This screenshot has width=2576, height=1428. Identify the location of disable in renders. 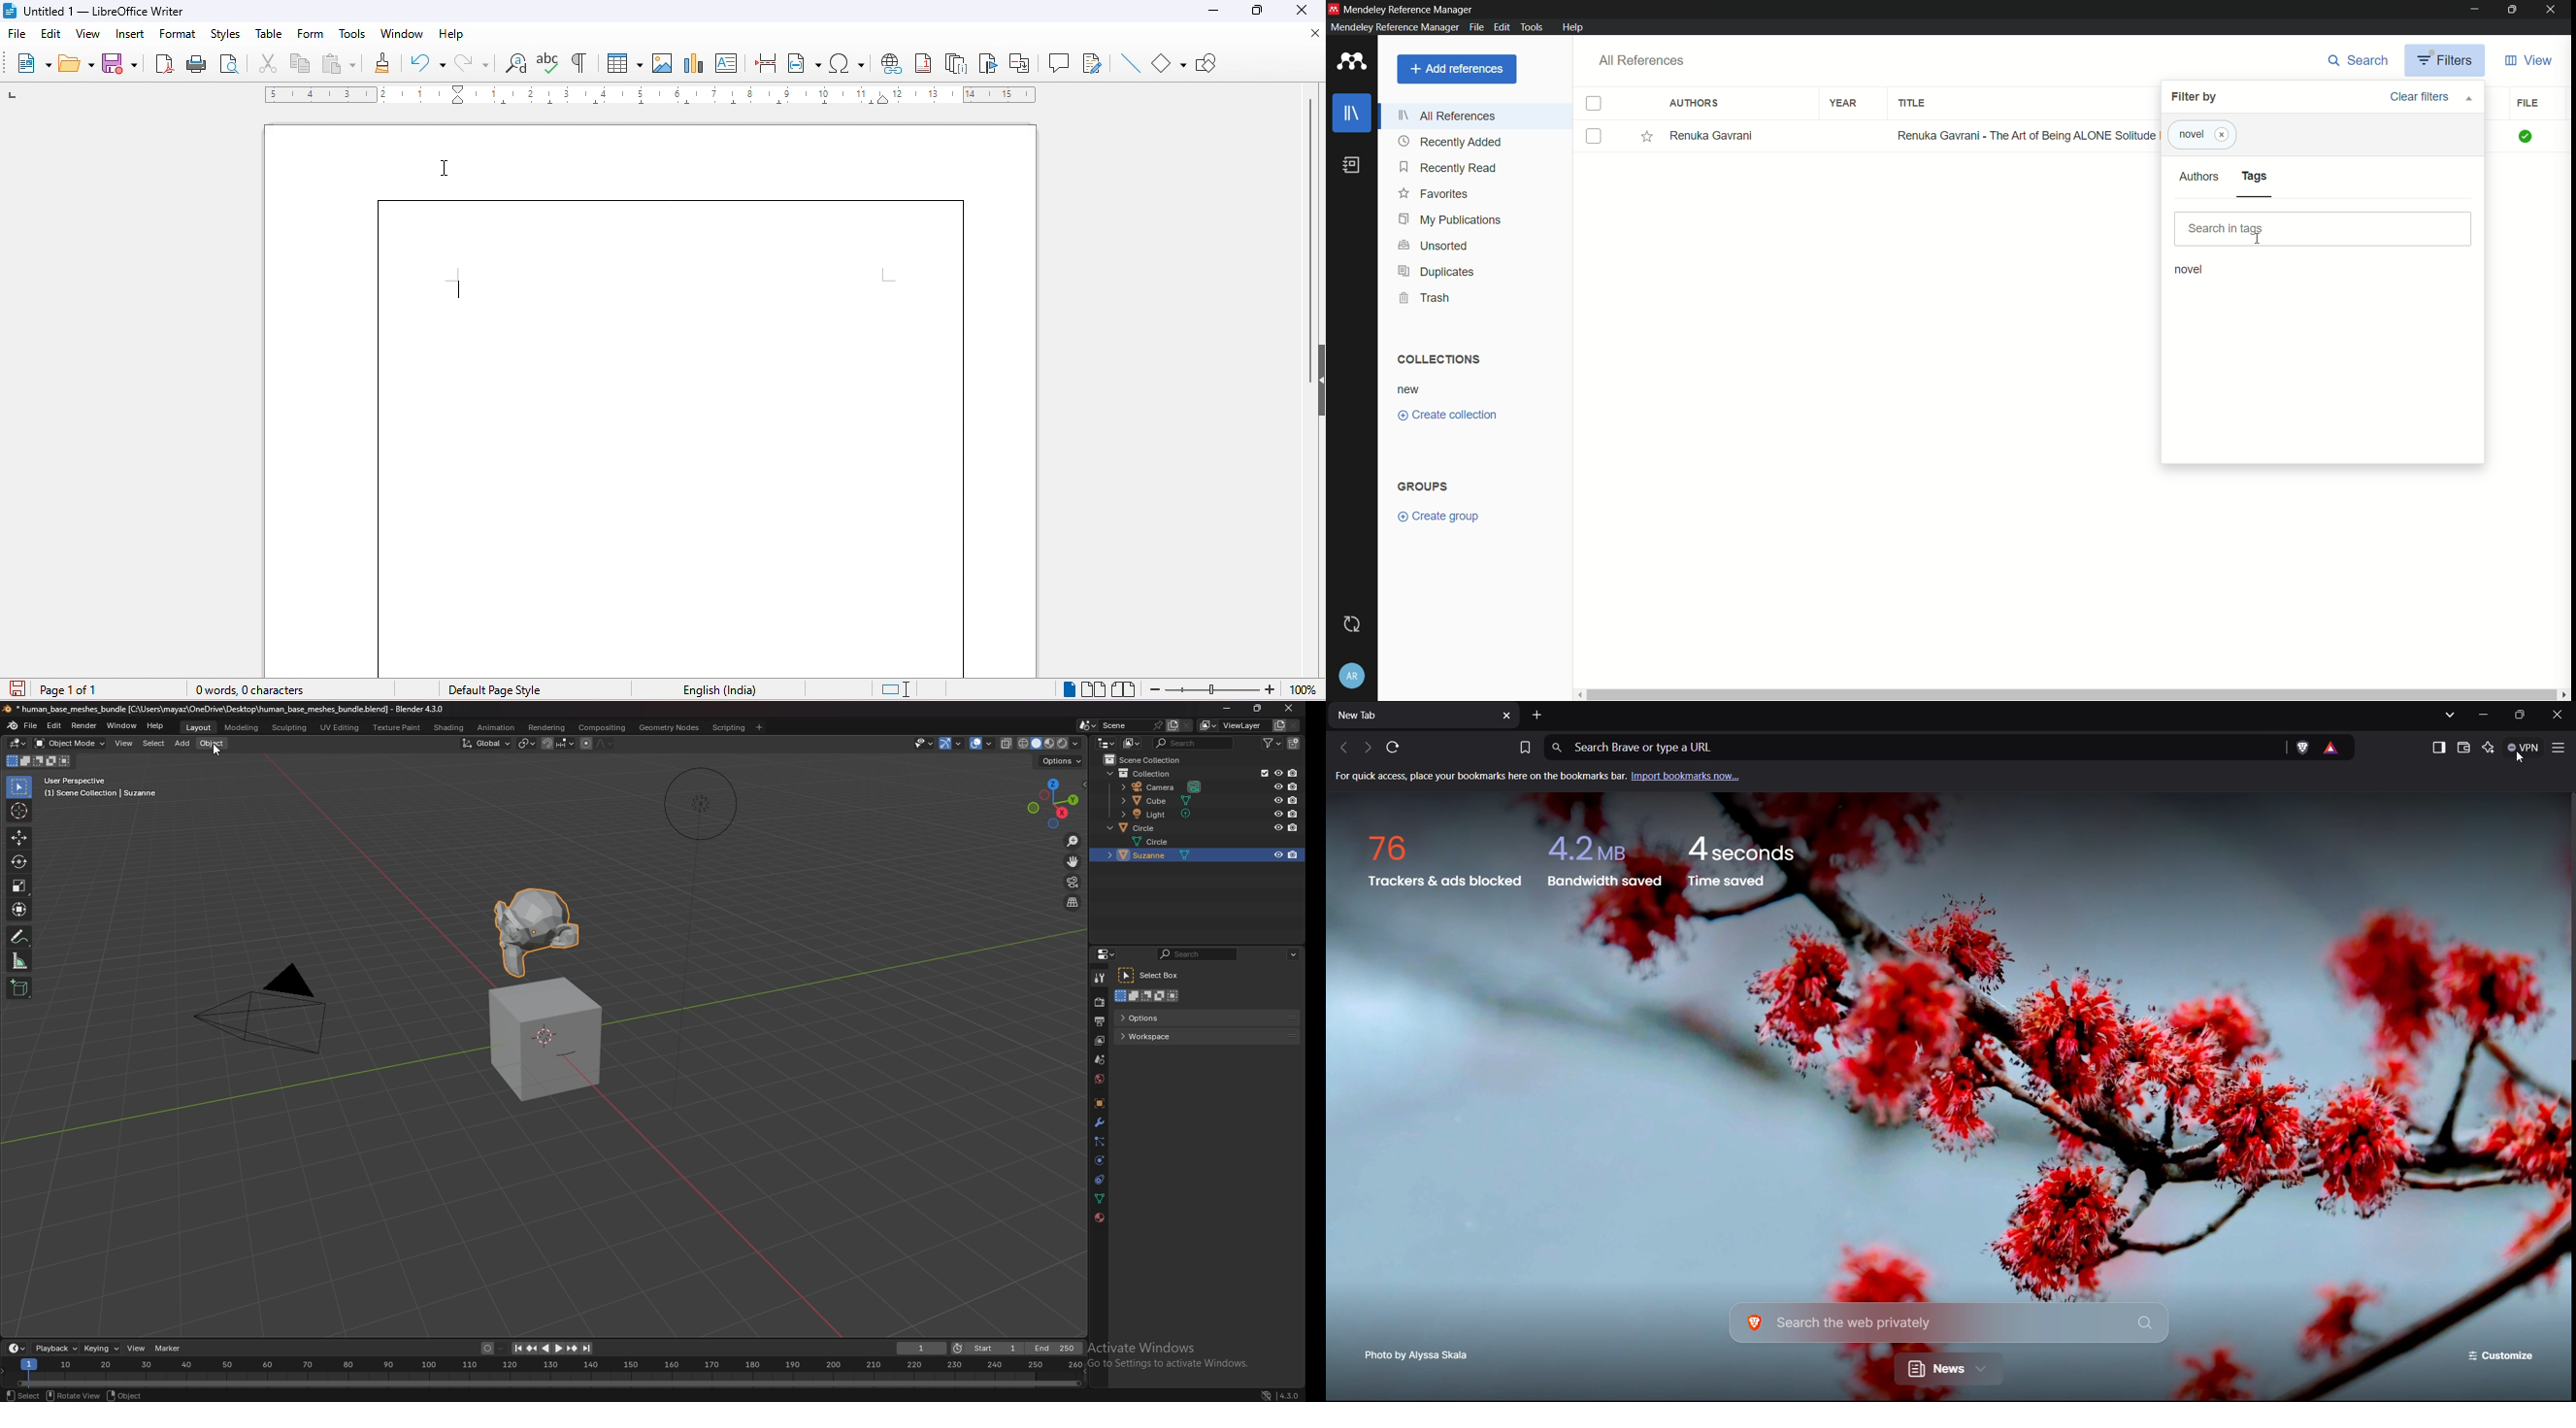
(1293, 828).